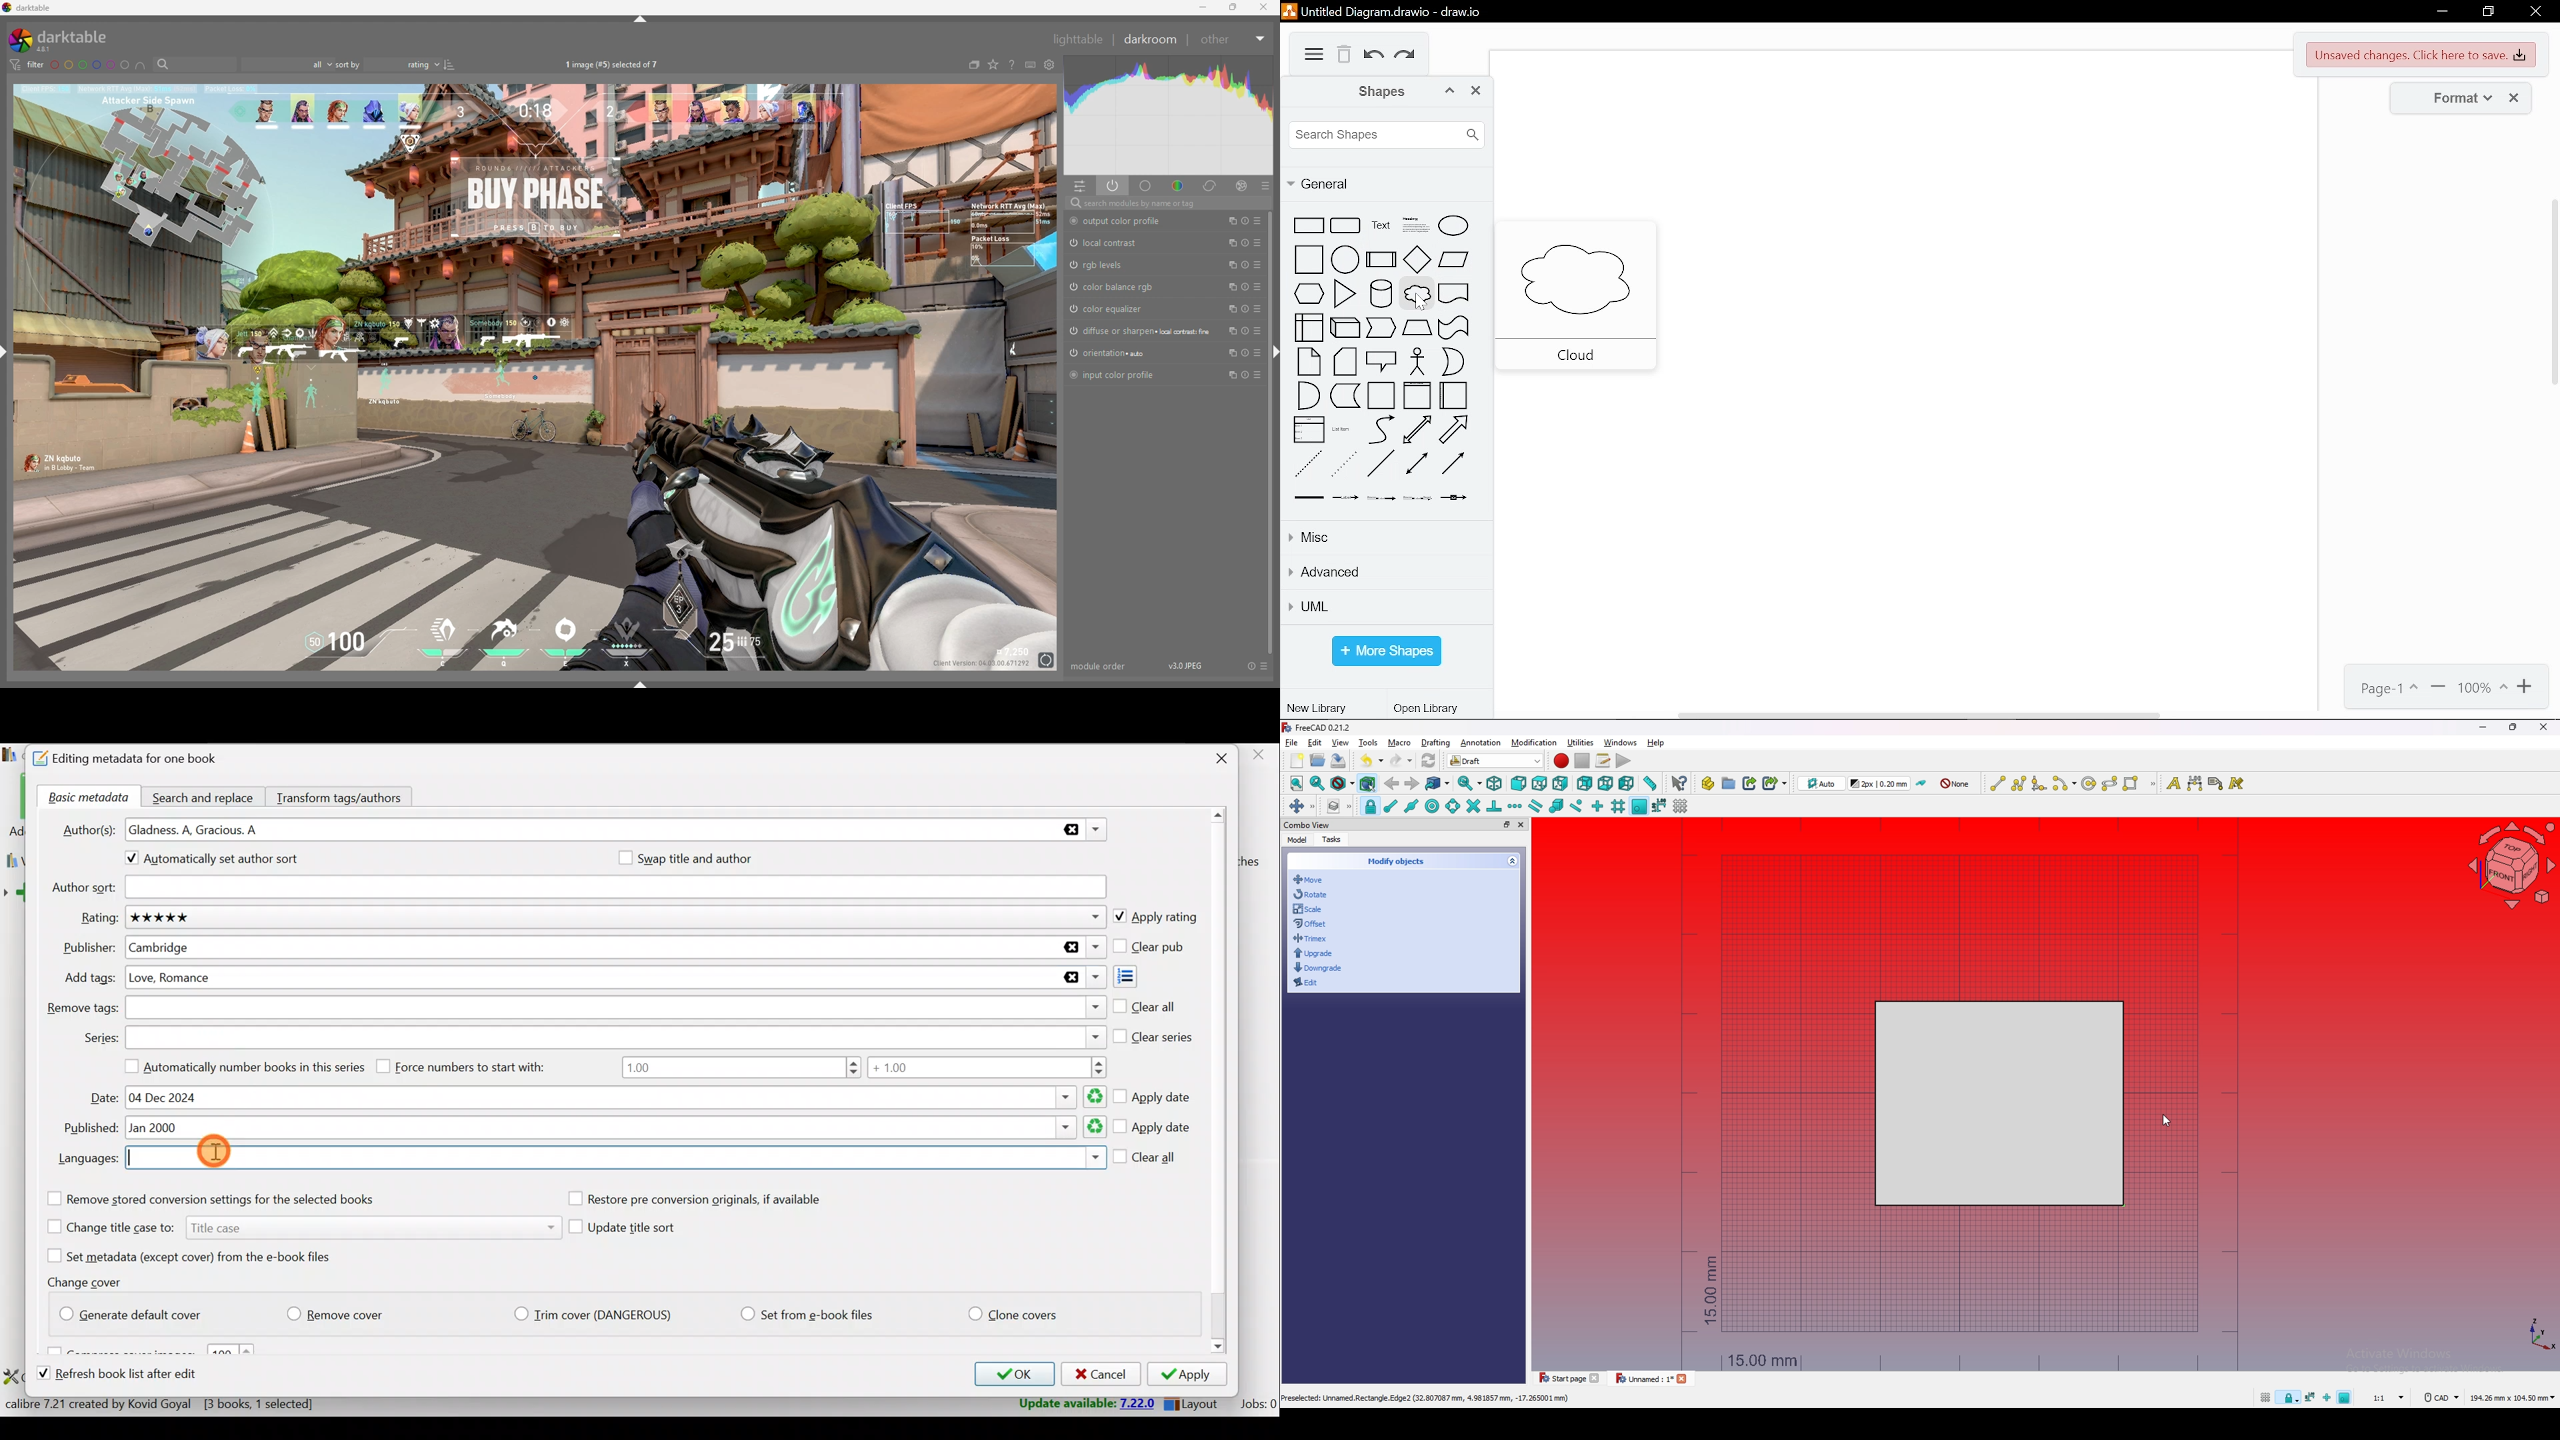  What do you see at coordinates (1494, 807) in the screenshot?
I see `snap perpendicular` at bounding box center [1494, 807].